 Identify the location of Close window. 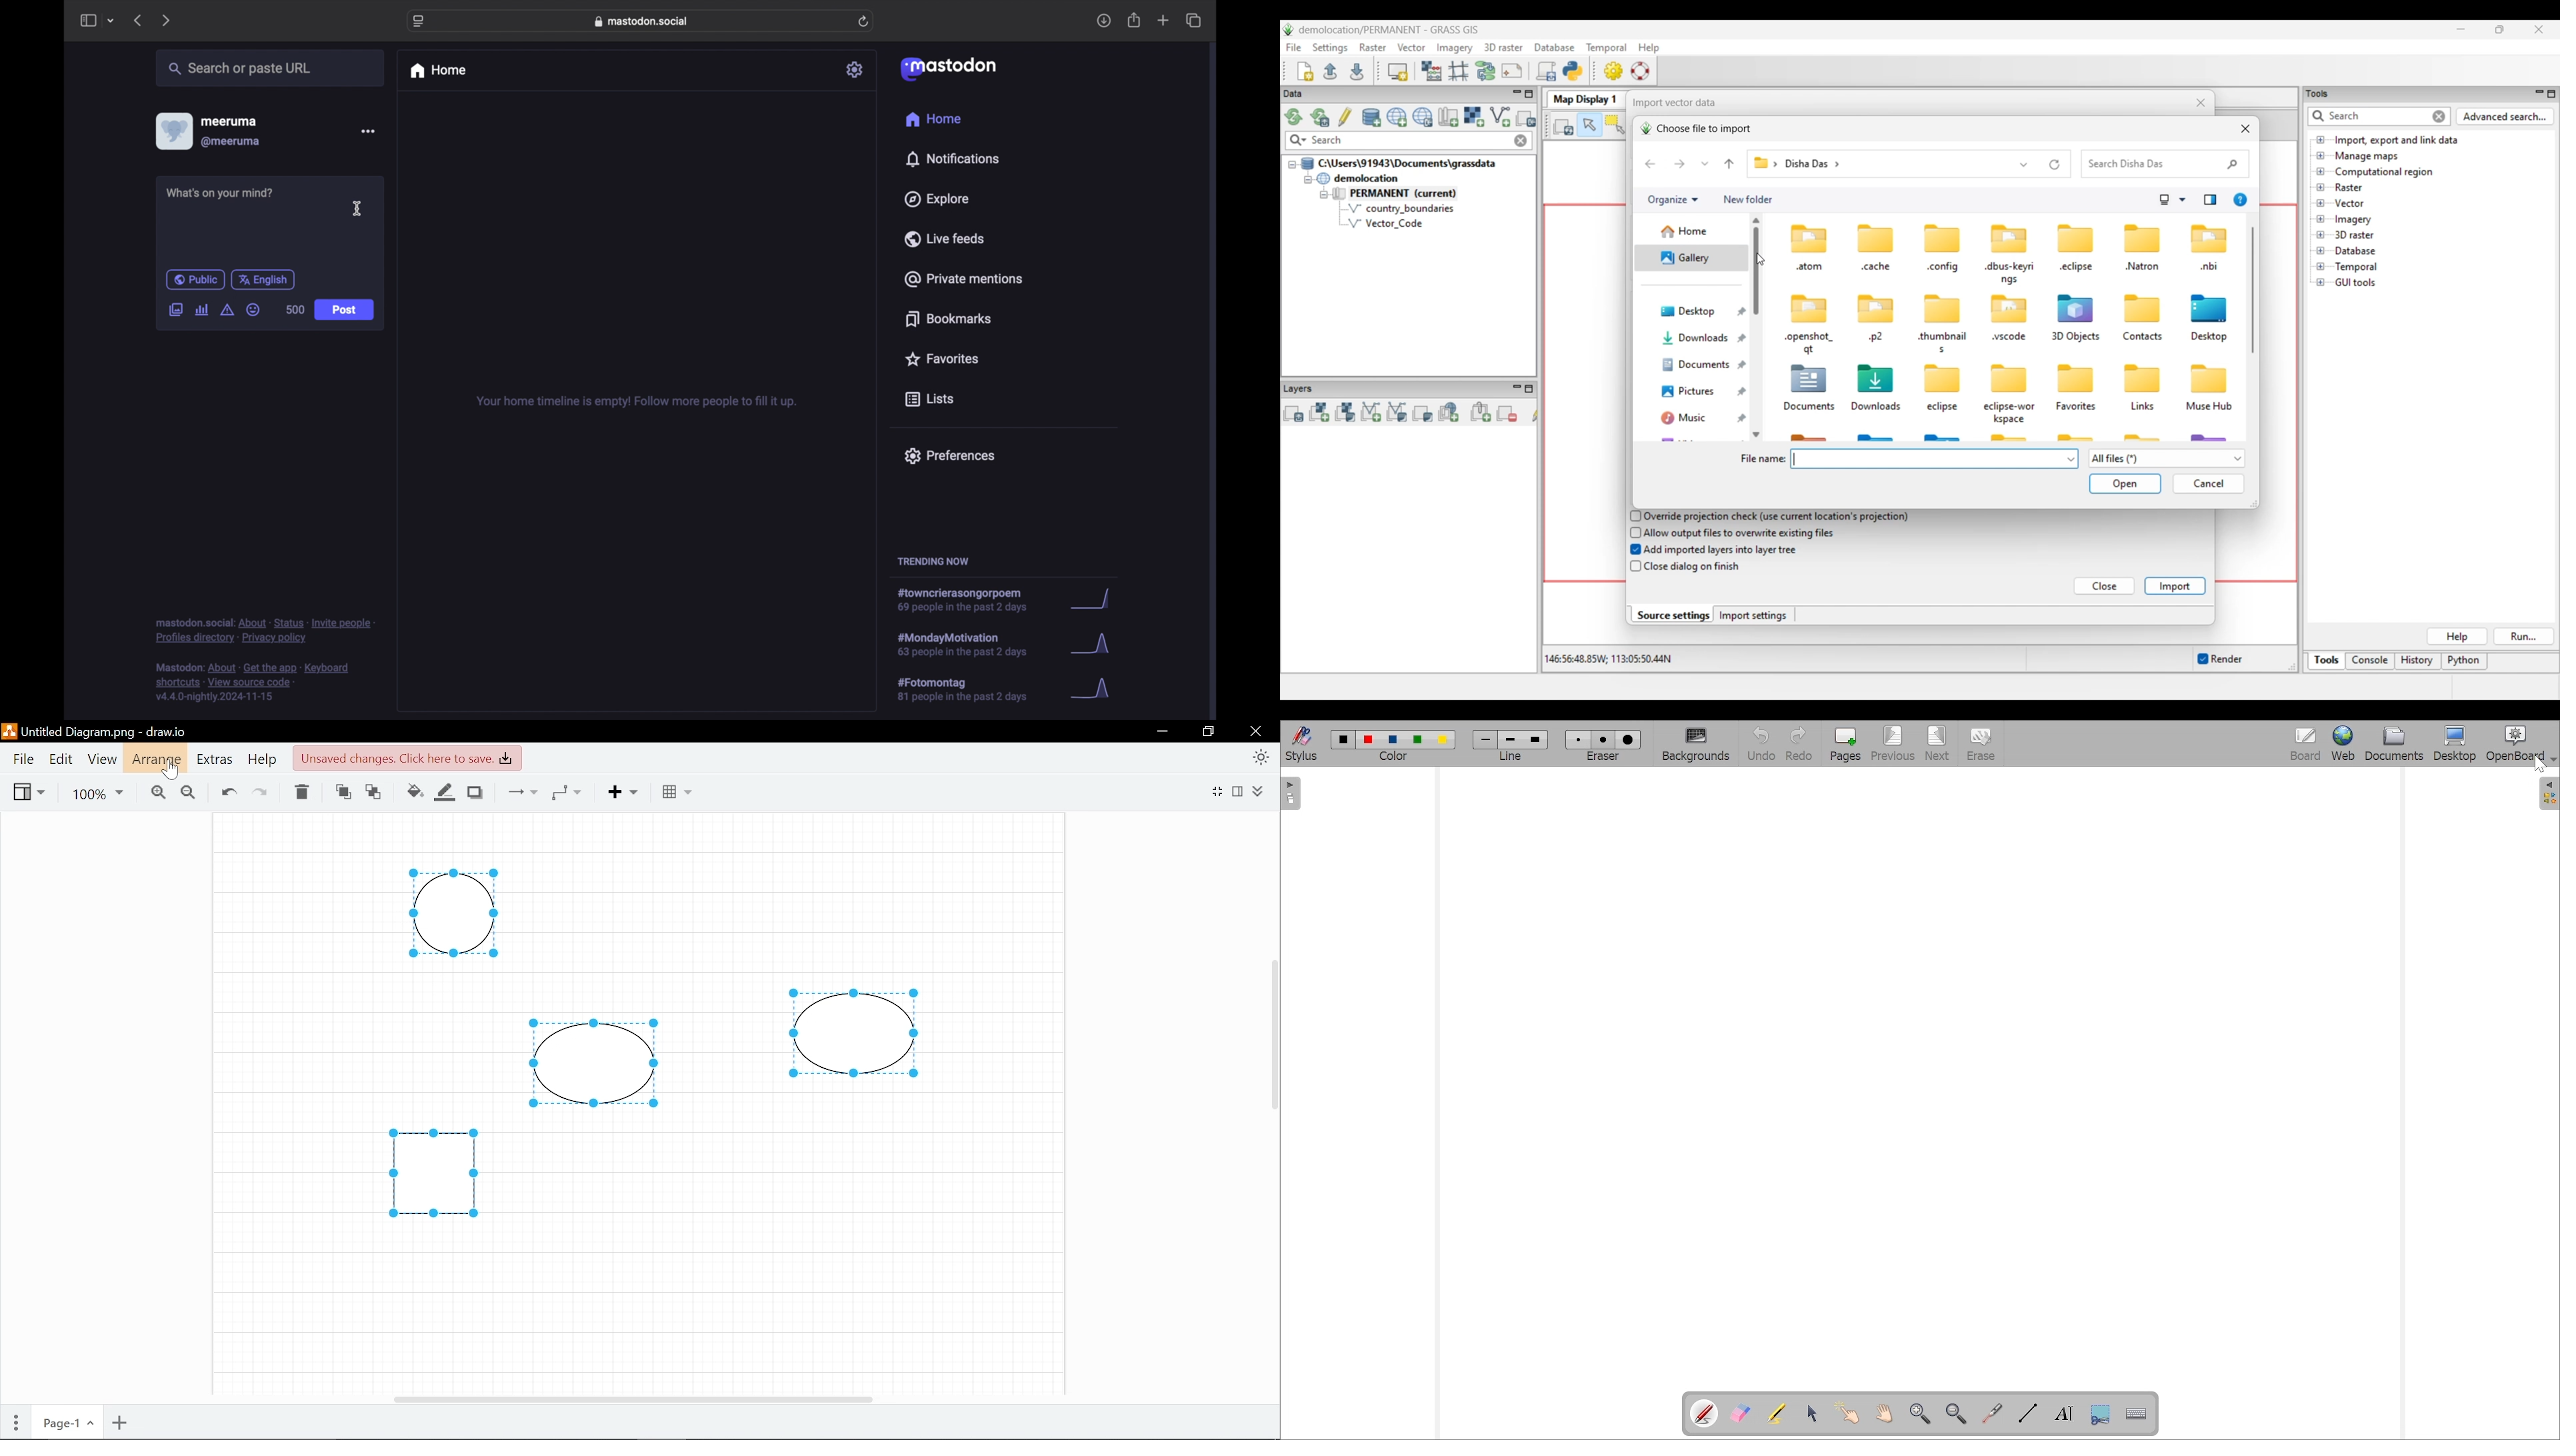
(1257, 731).